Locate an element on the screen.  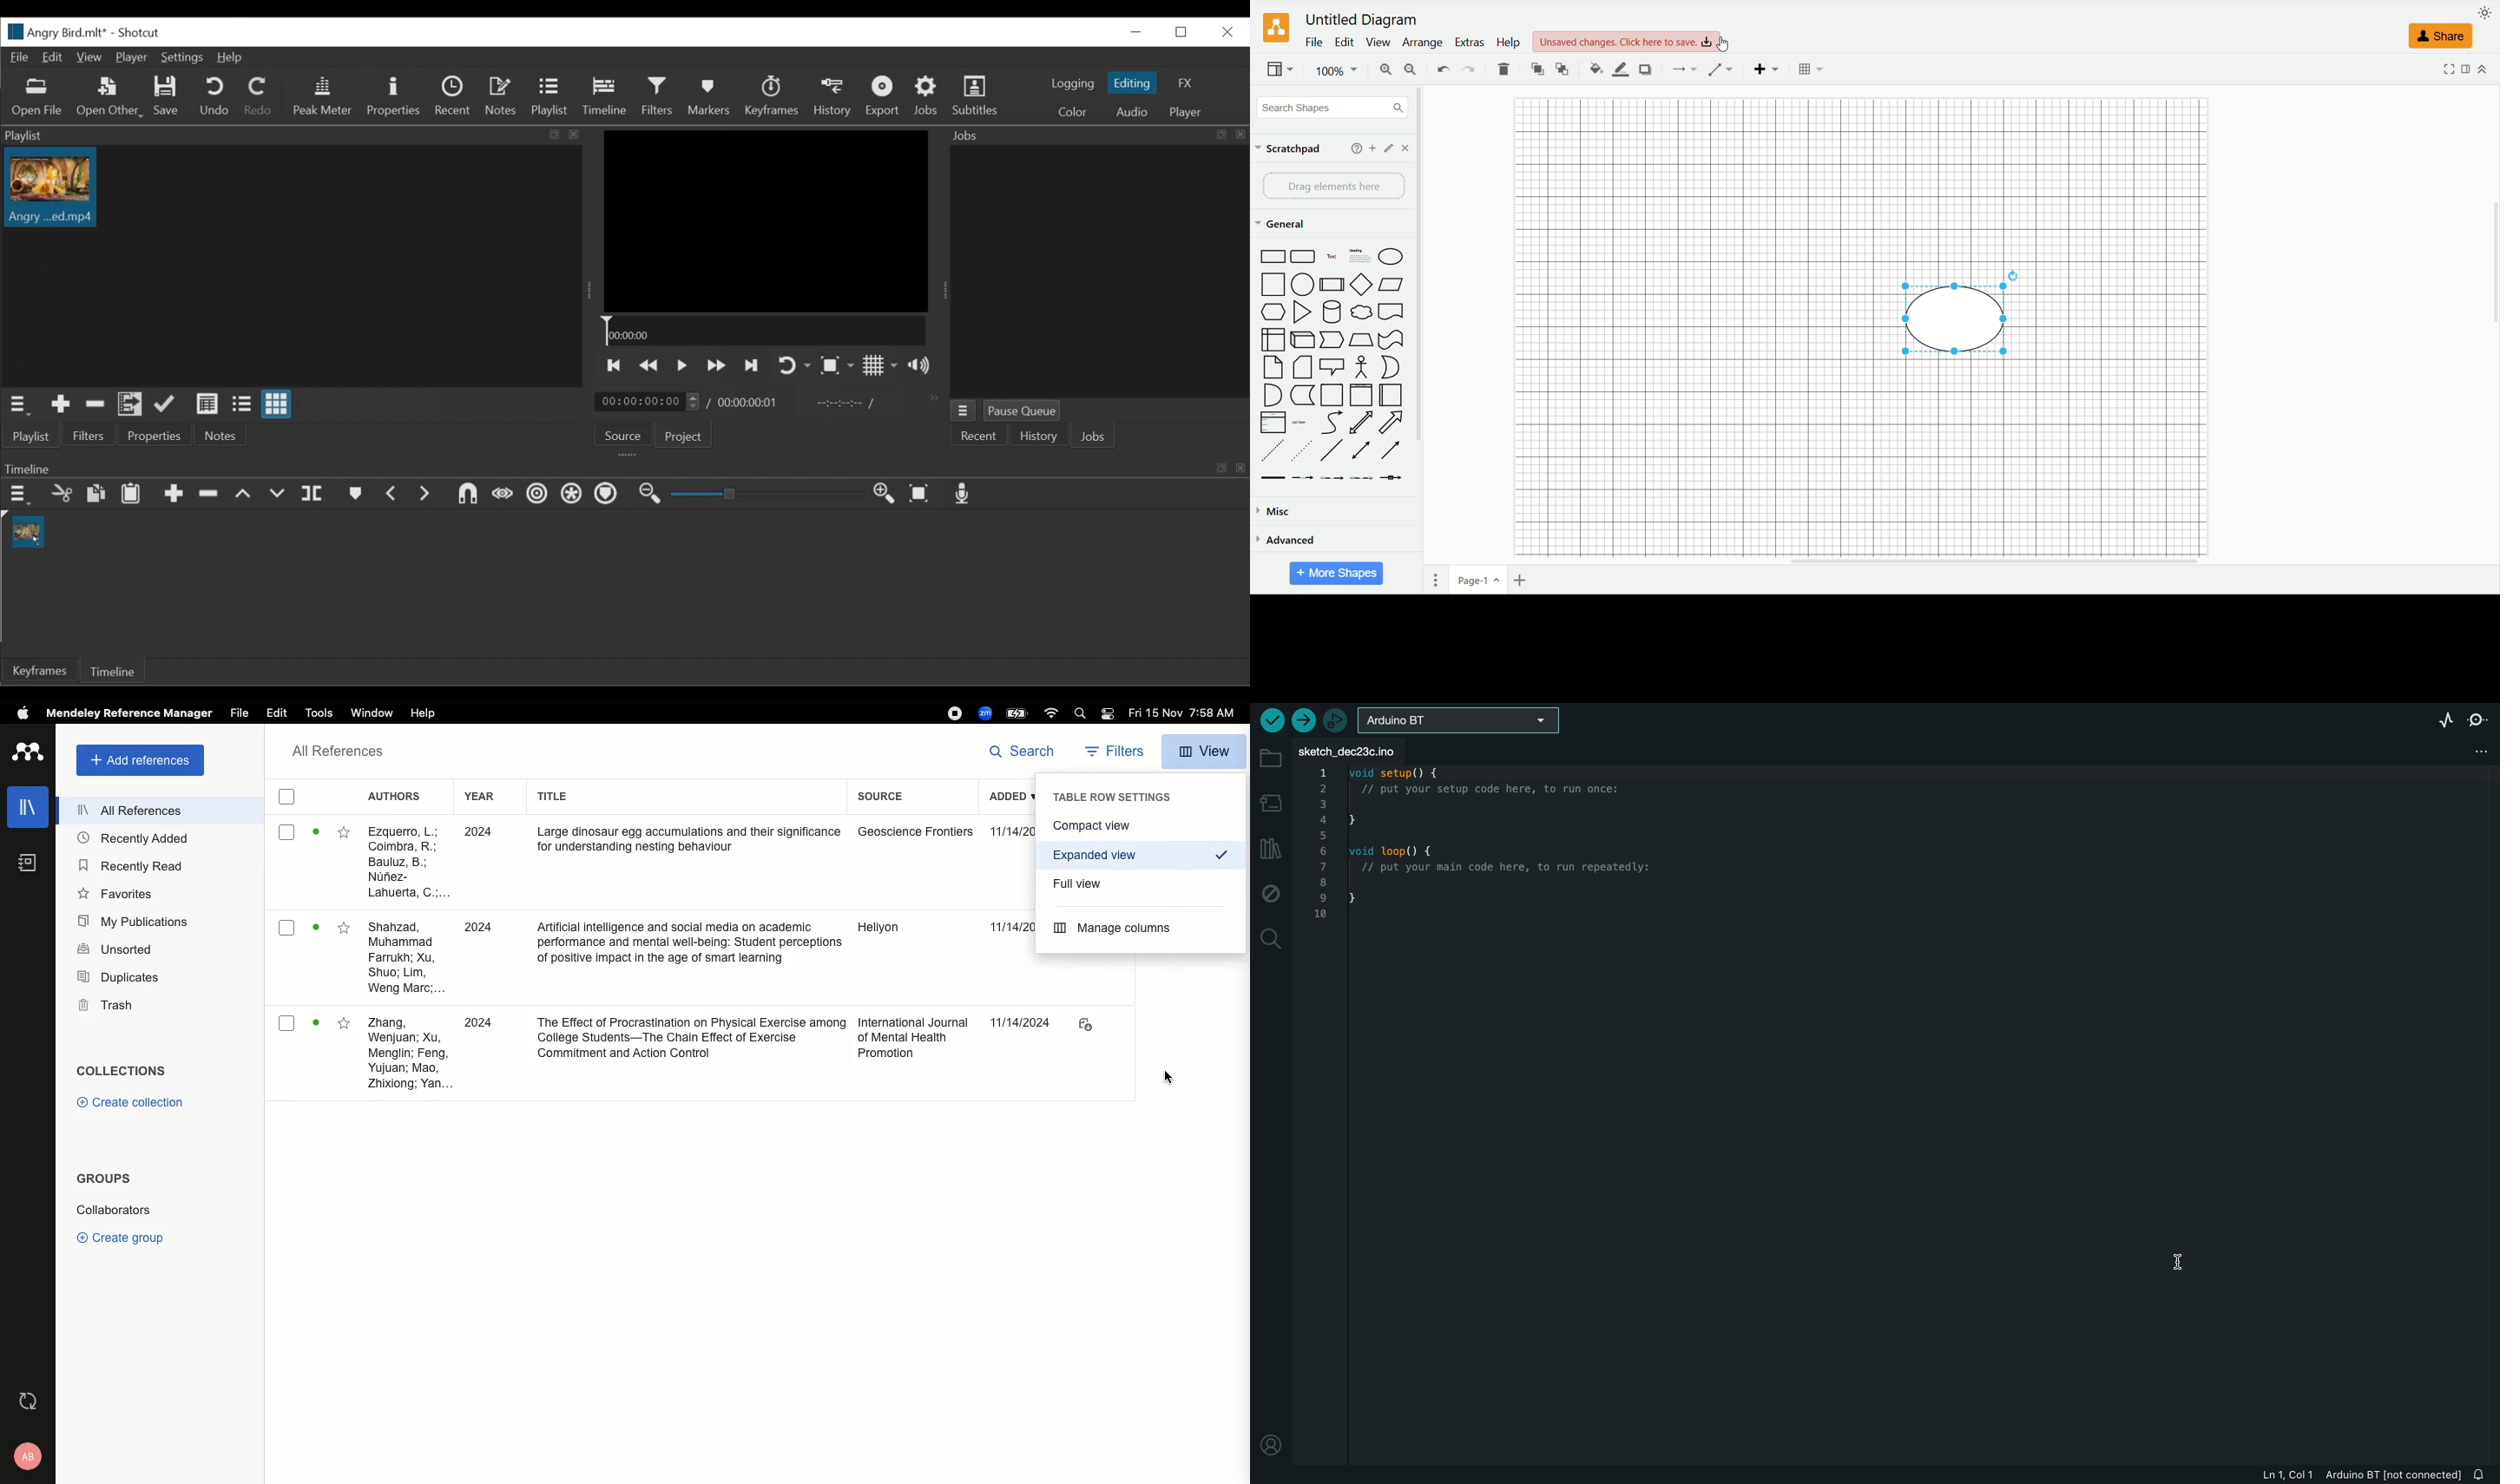
Full view is located at coordinates (1081, 882).